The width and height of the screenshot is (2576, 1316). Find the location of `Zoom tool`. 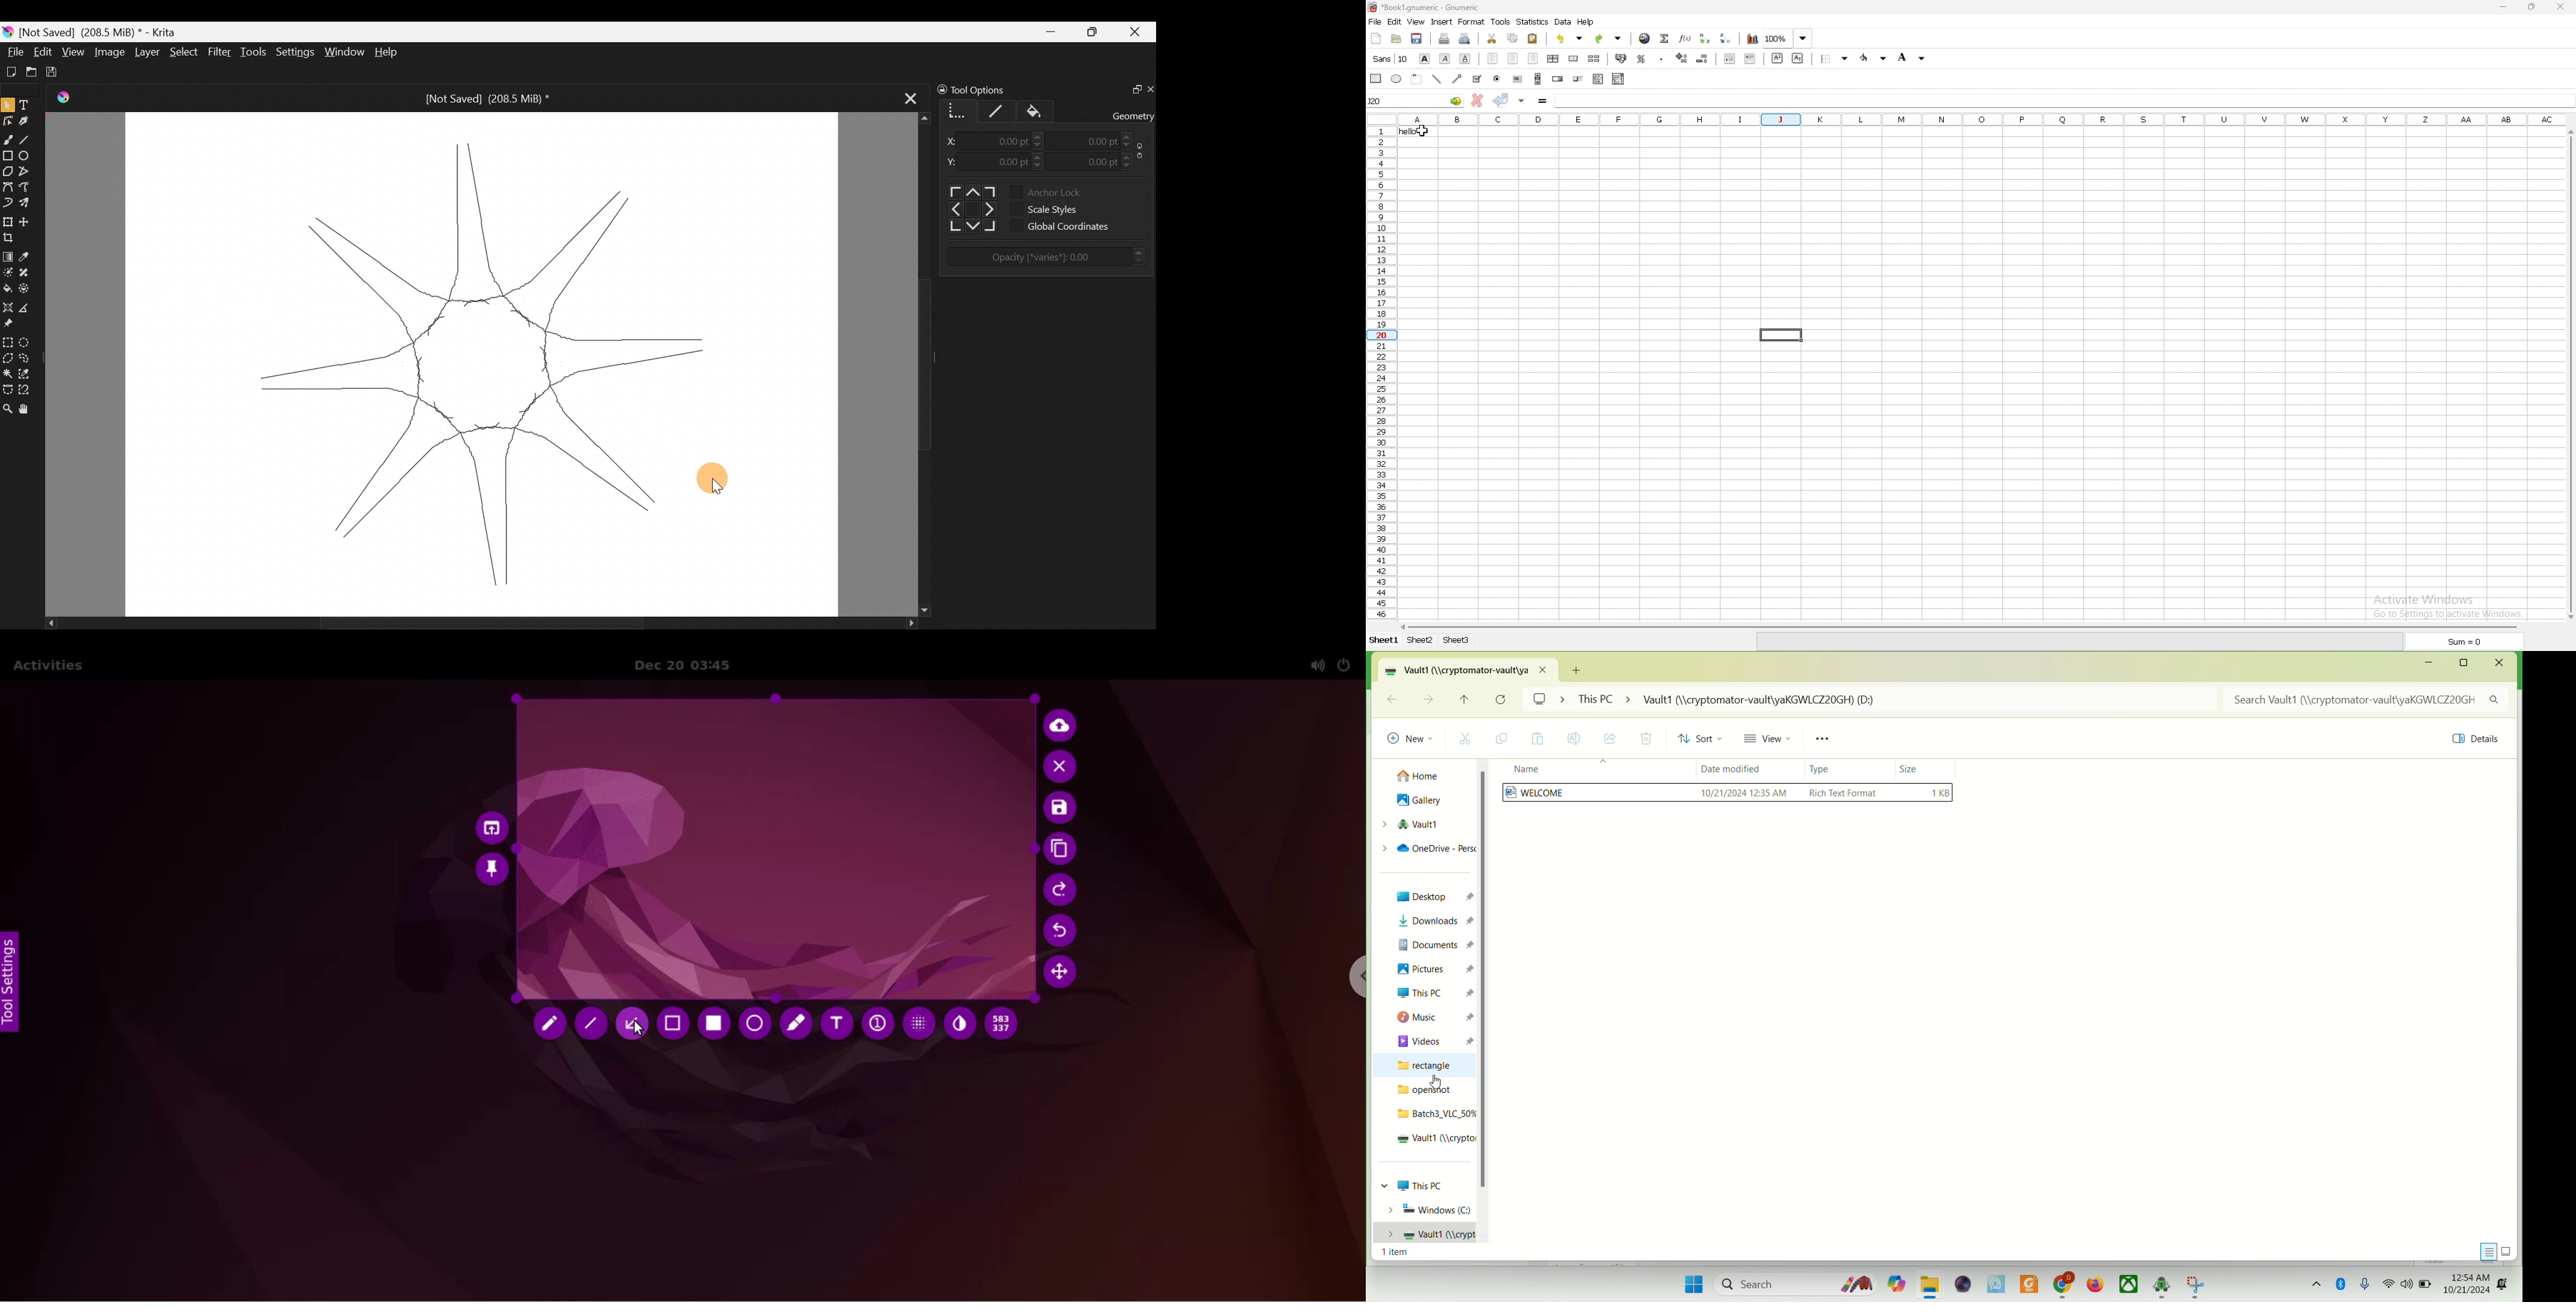

Zoom tool is located at coordinates (7, 410).